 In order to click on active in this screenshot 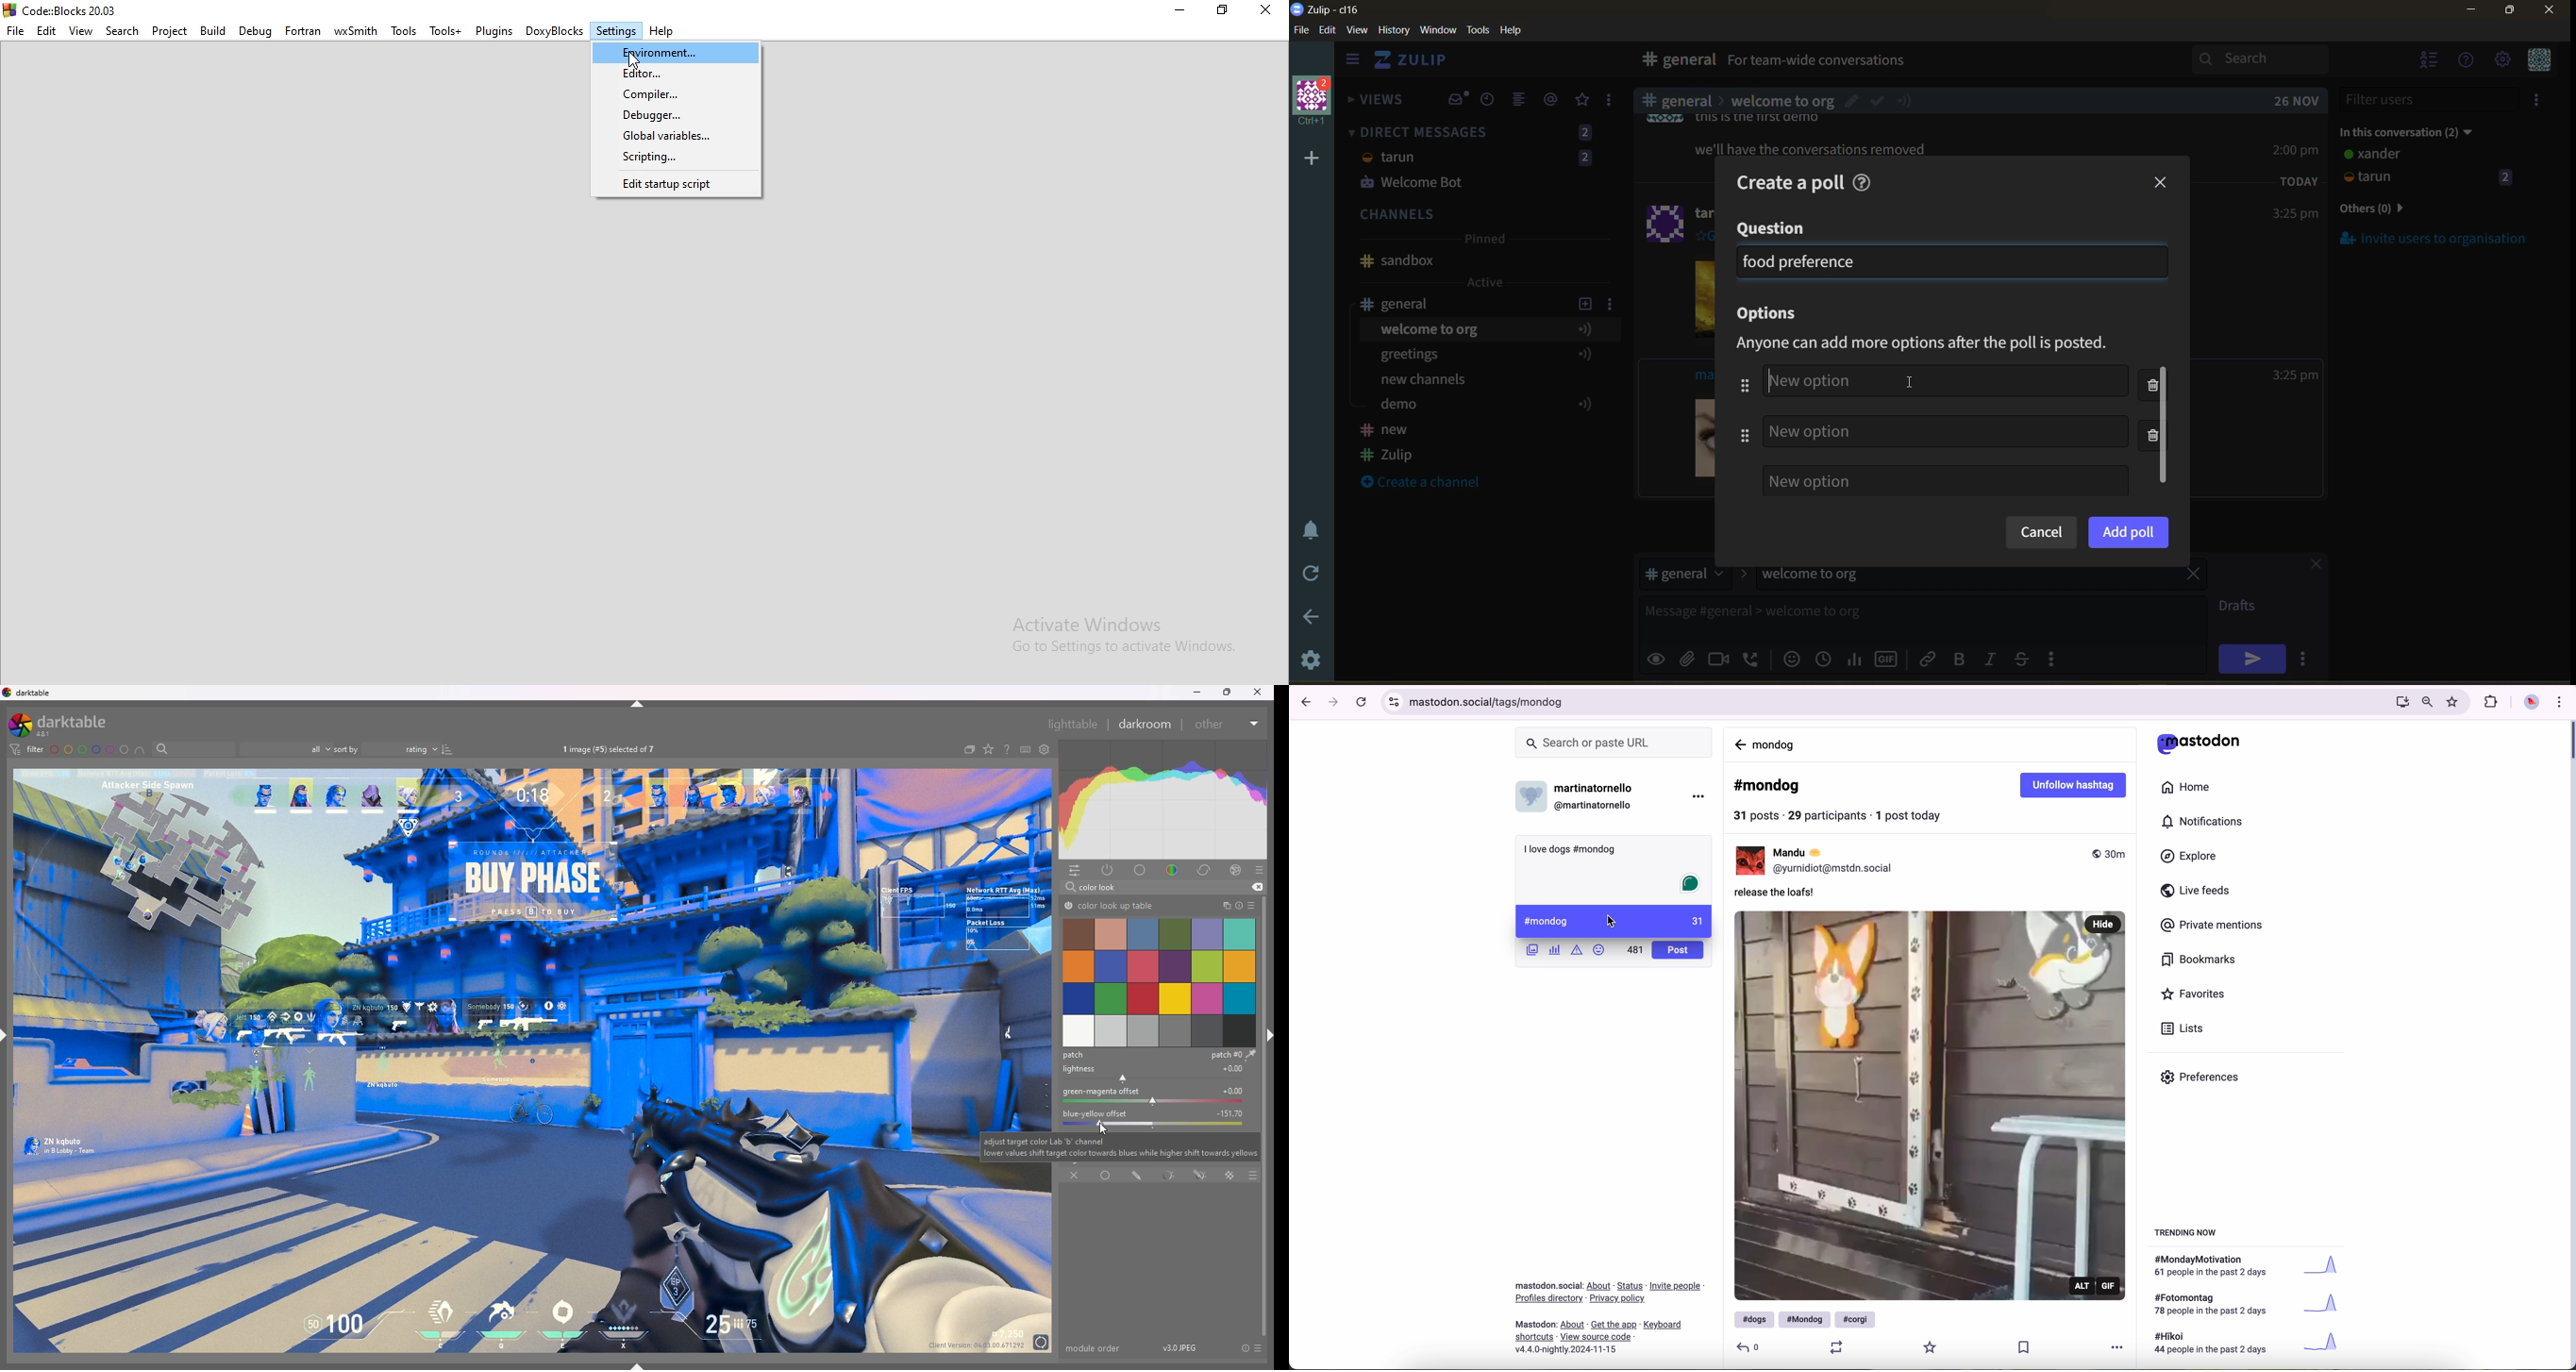, I will do `click(1487, 282)`.